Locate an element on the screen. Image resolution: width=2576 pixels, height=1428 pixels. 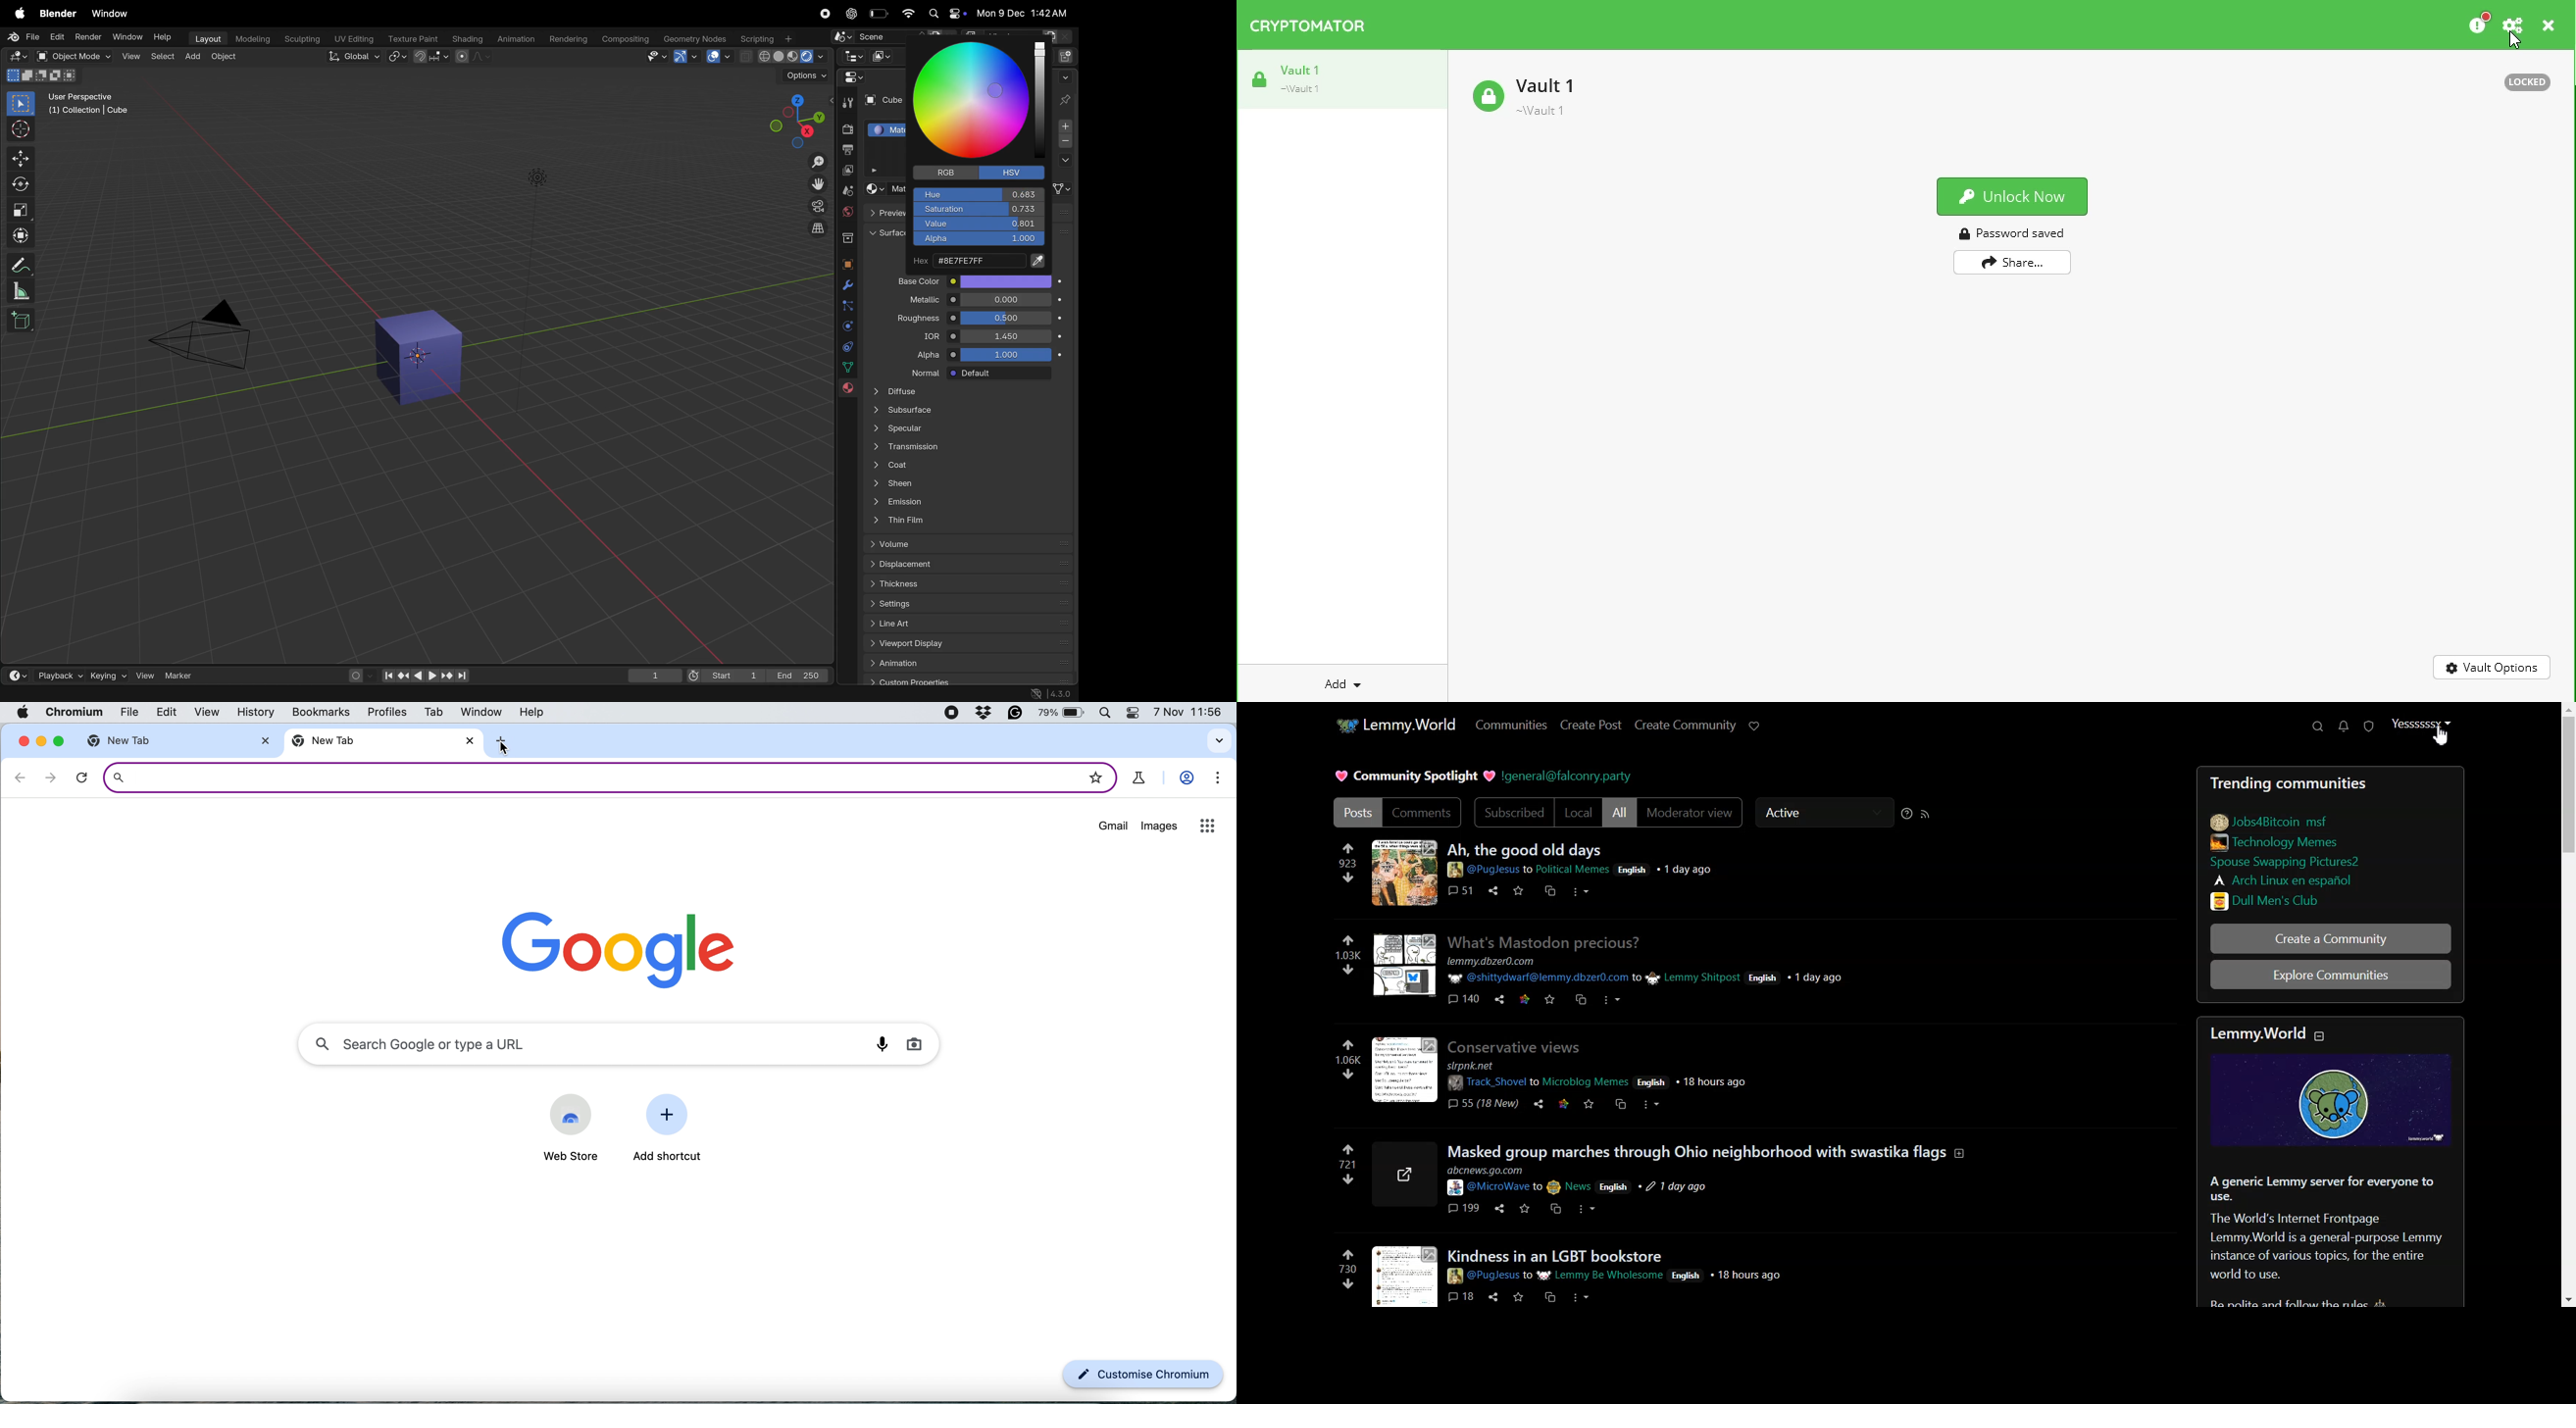
upvote is located at coordinates (1351, 941).